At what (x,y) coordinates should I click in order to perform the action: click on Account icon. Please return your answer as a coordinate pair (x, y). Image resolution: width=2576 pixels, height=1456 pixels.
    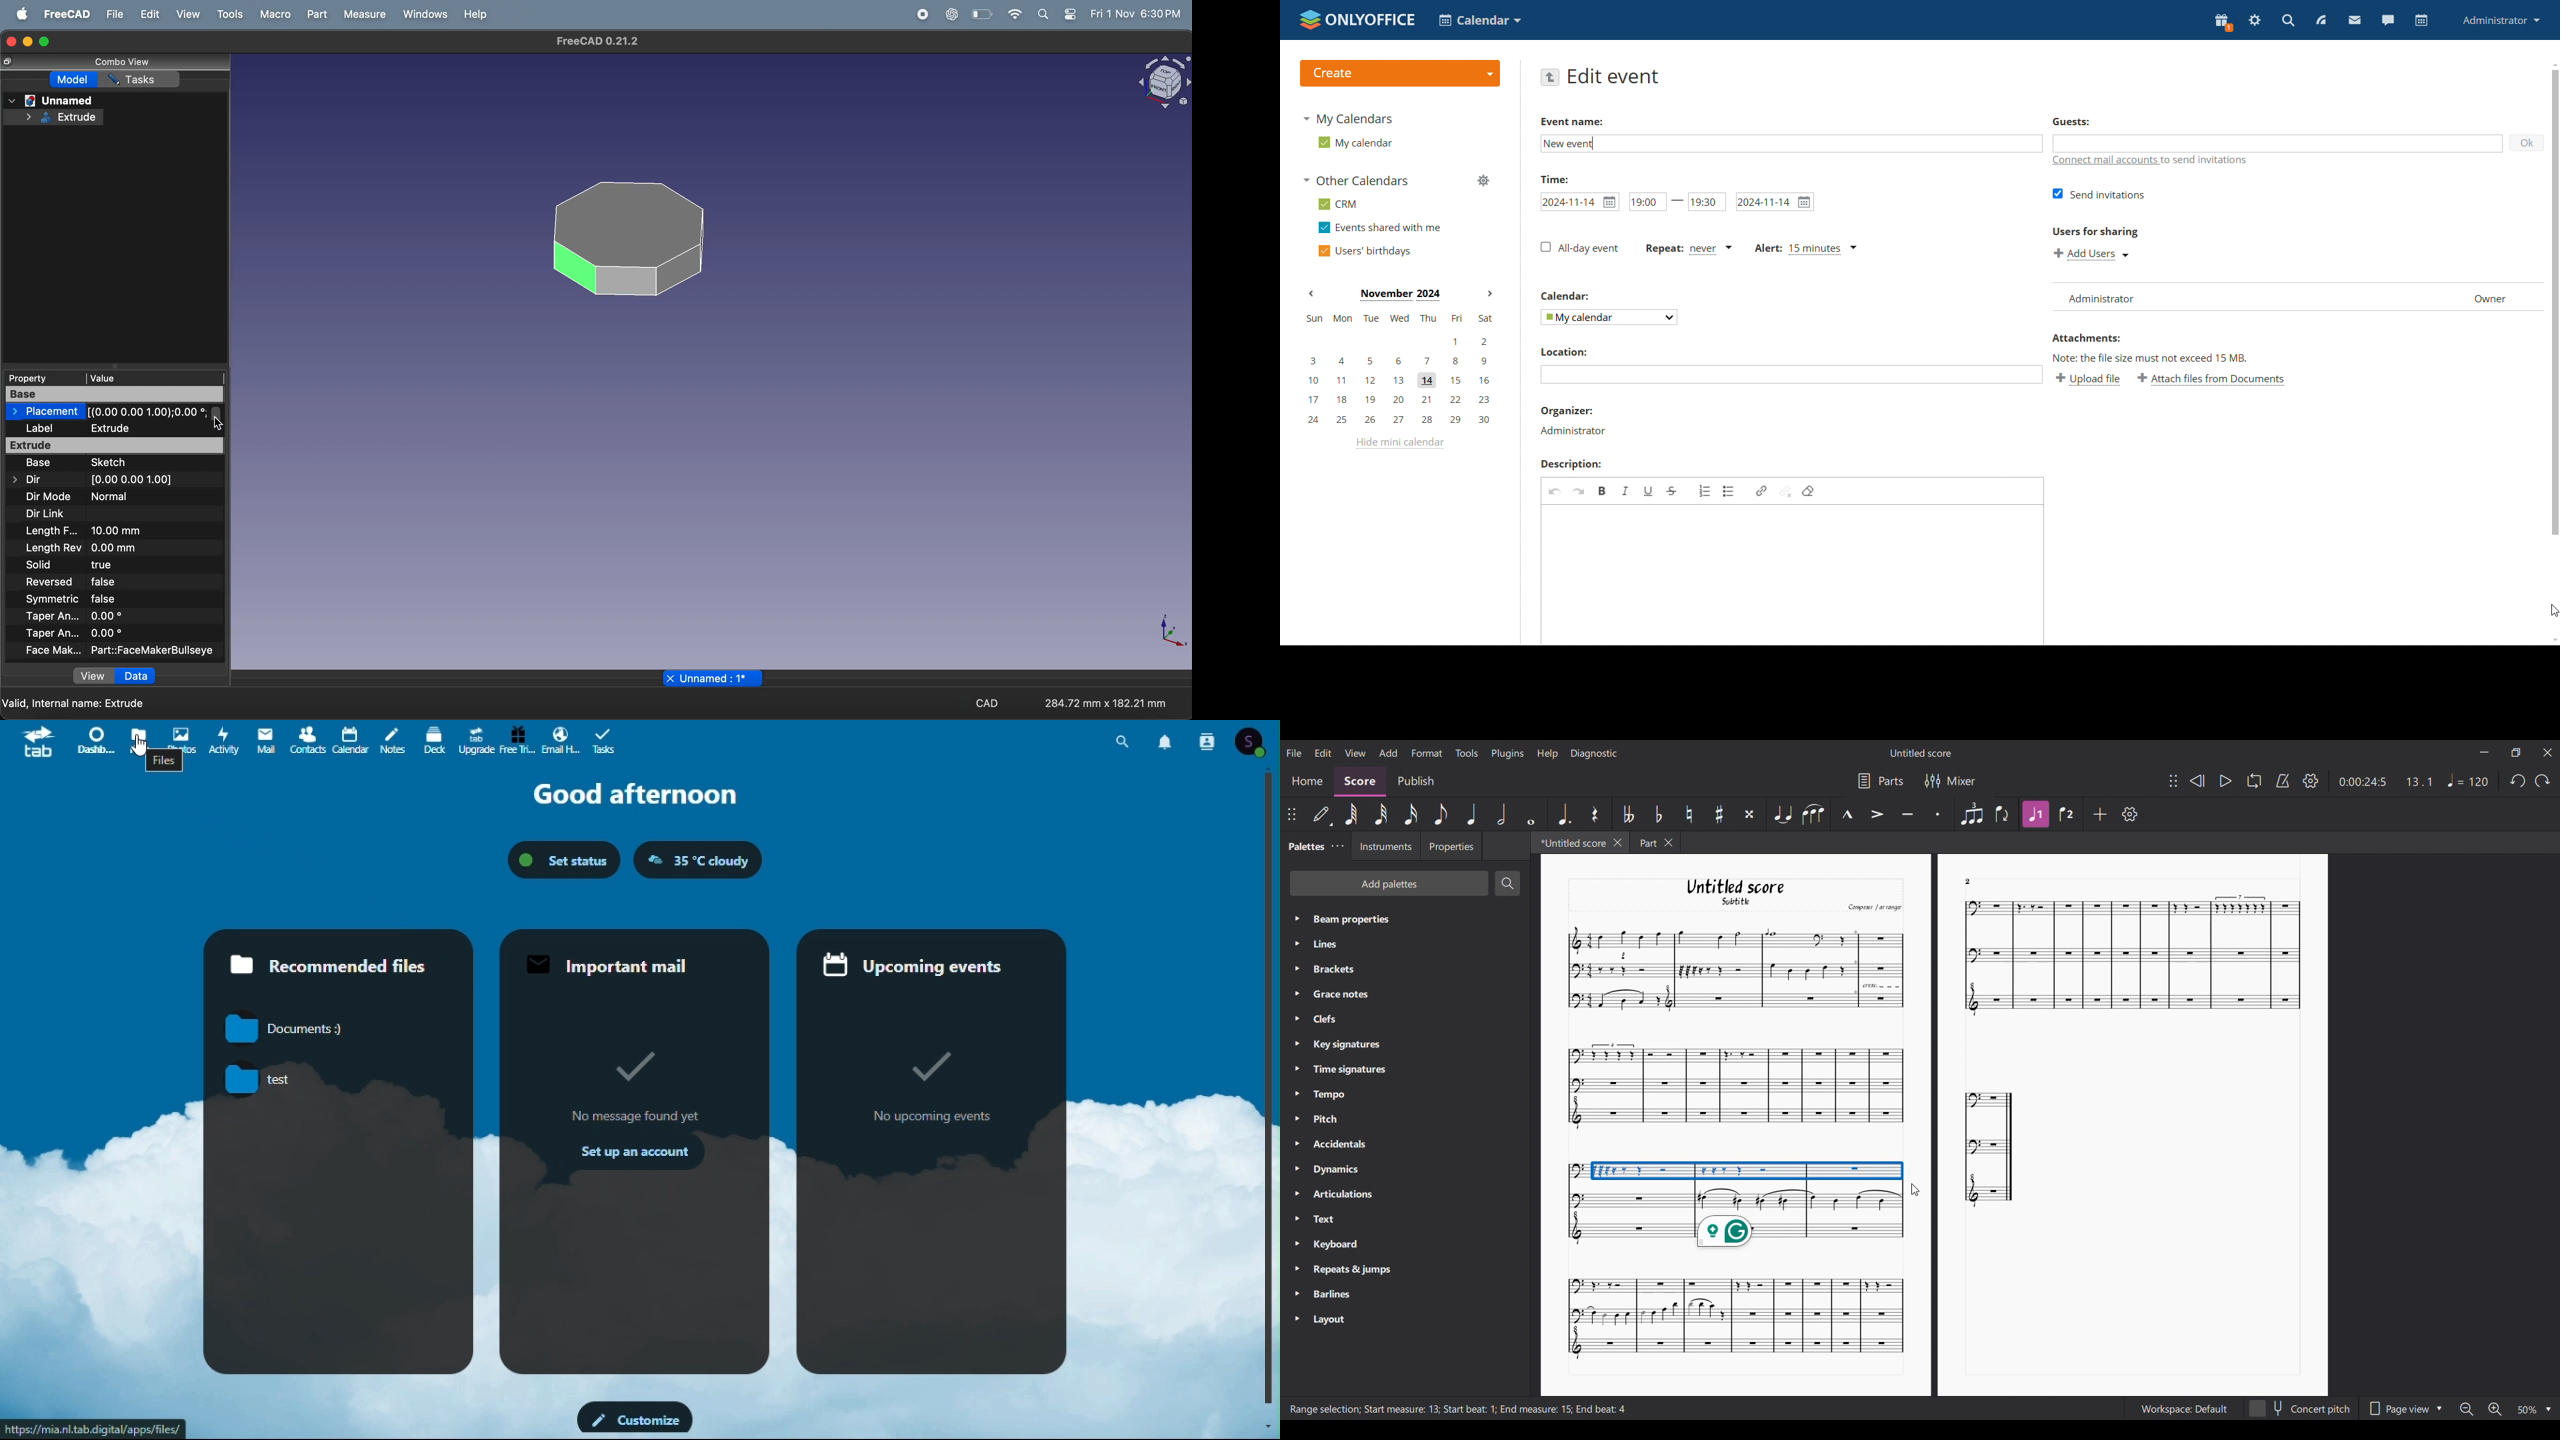
    Looking at the image, I should click on (1253, 742).